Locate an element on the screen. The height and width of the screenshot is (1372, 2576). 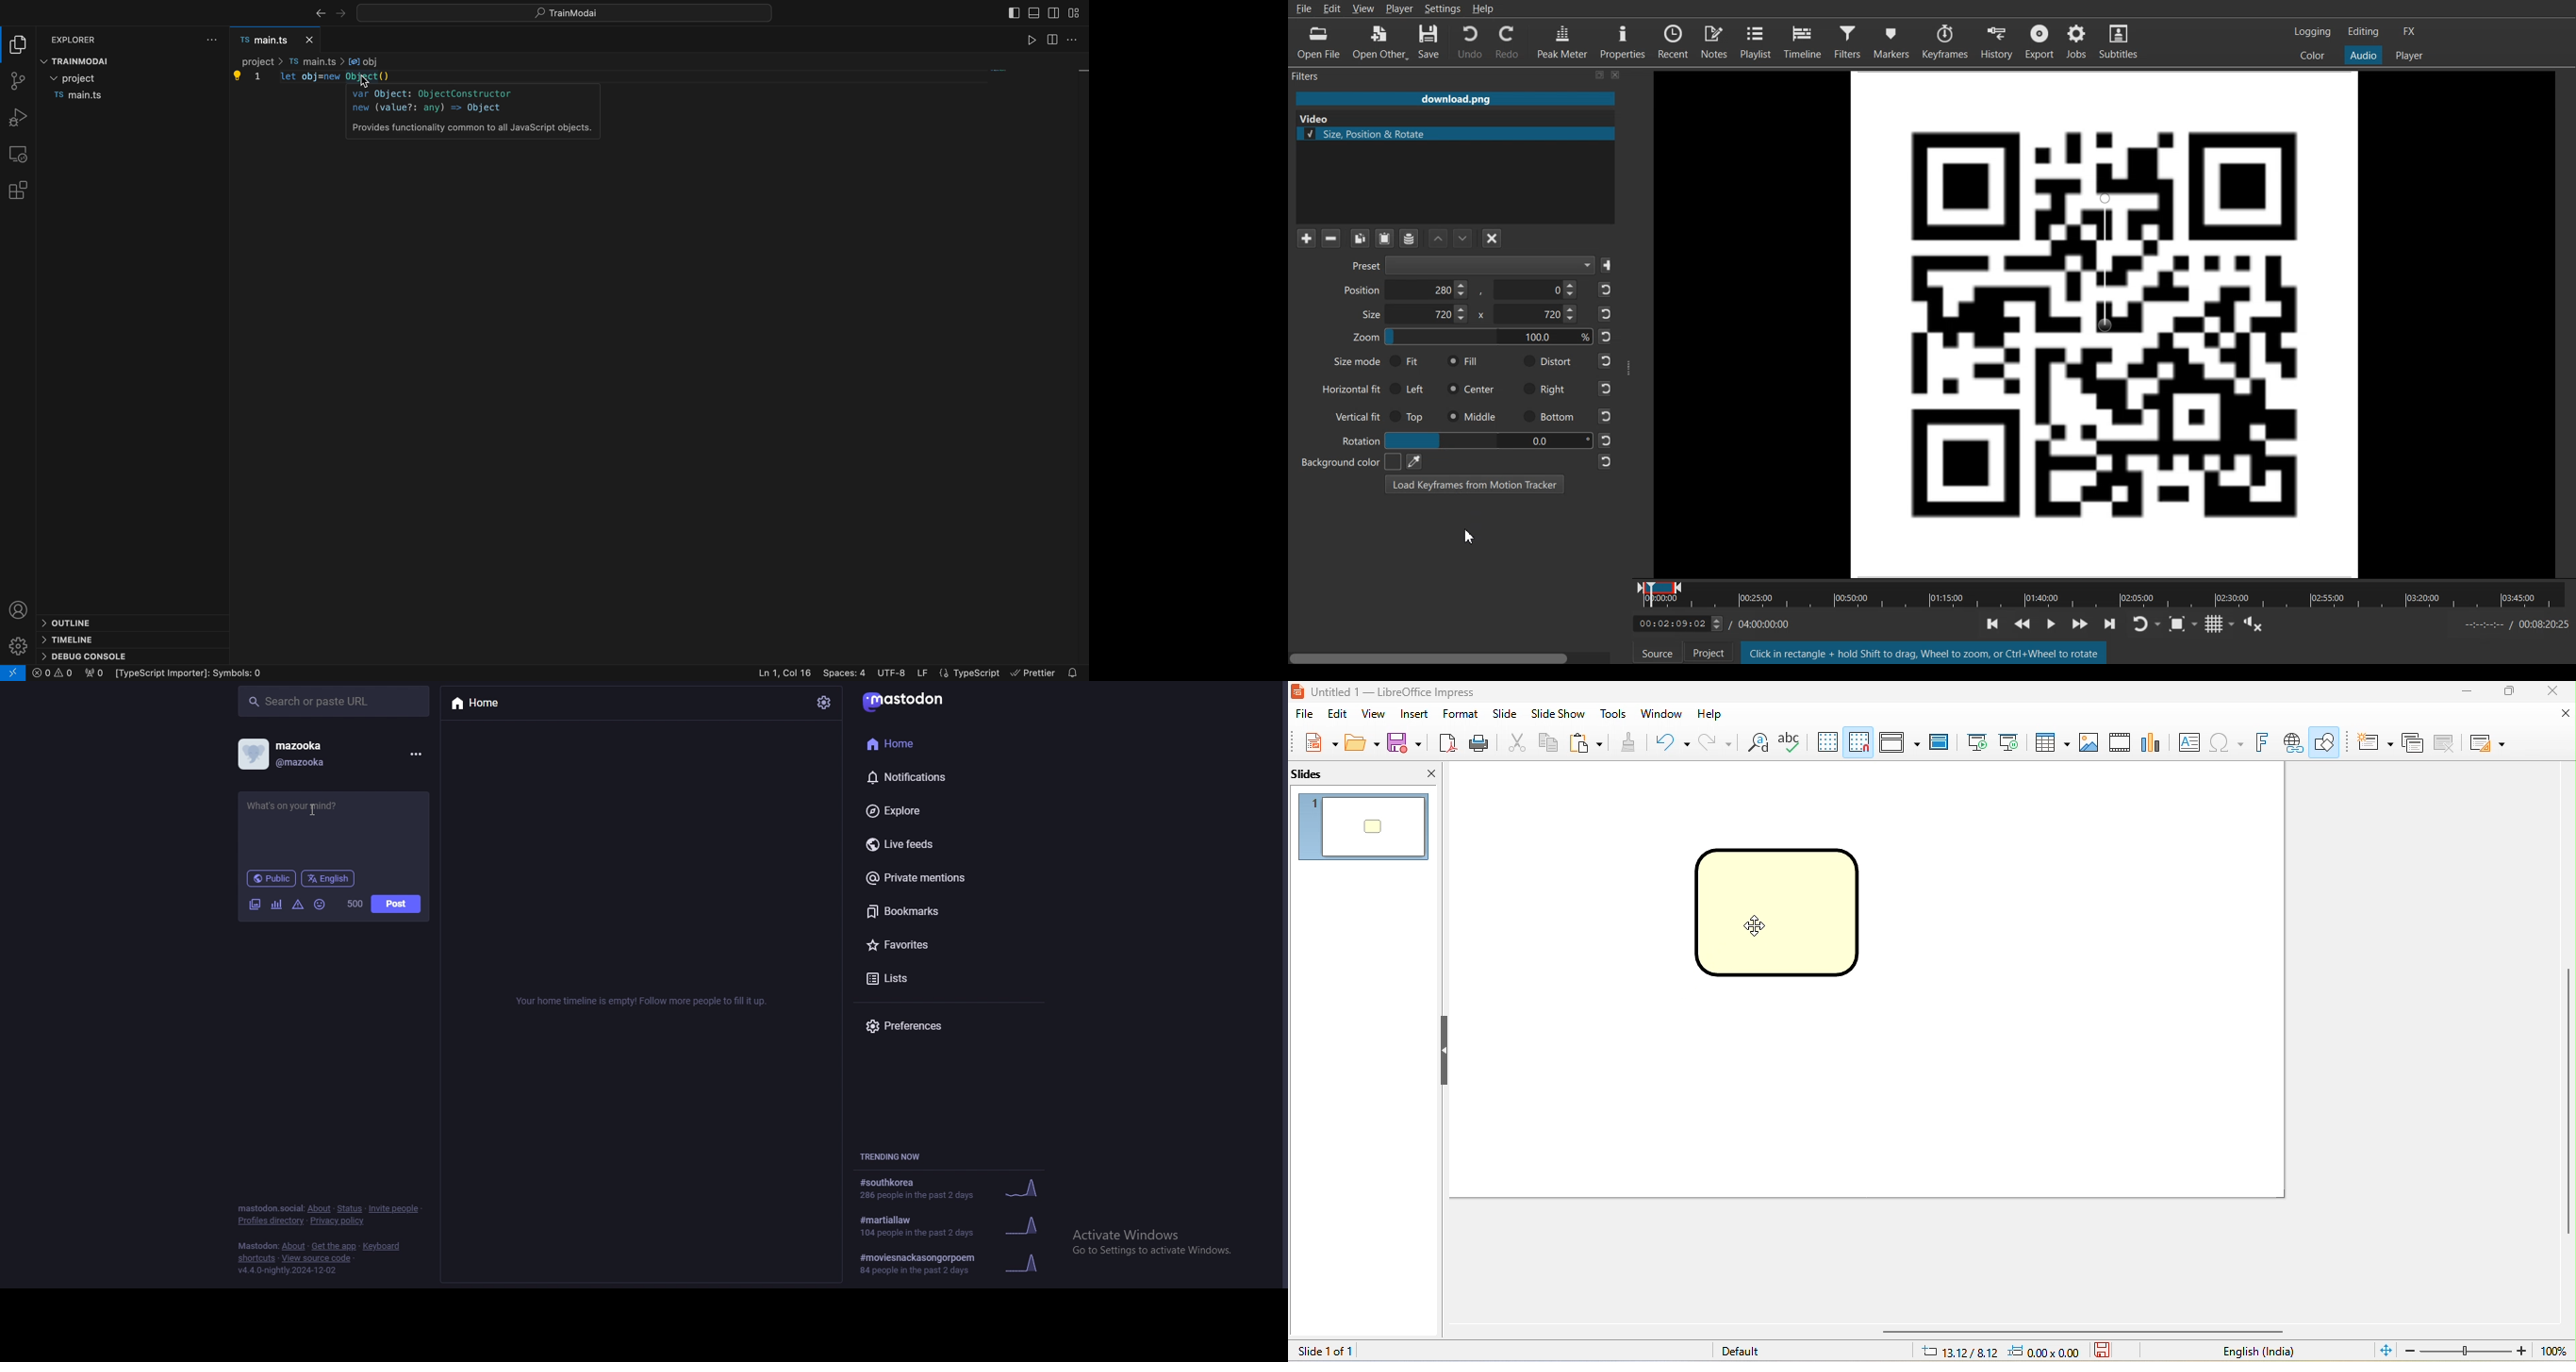
clone formatting is located at coordinates (1629, 741).